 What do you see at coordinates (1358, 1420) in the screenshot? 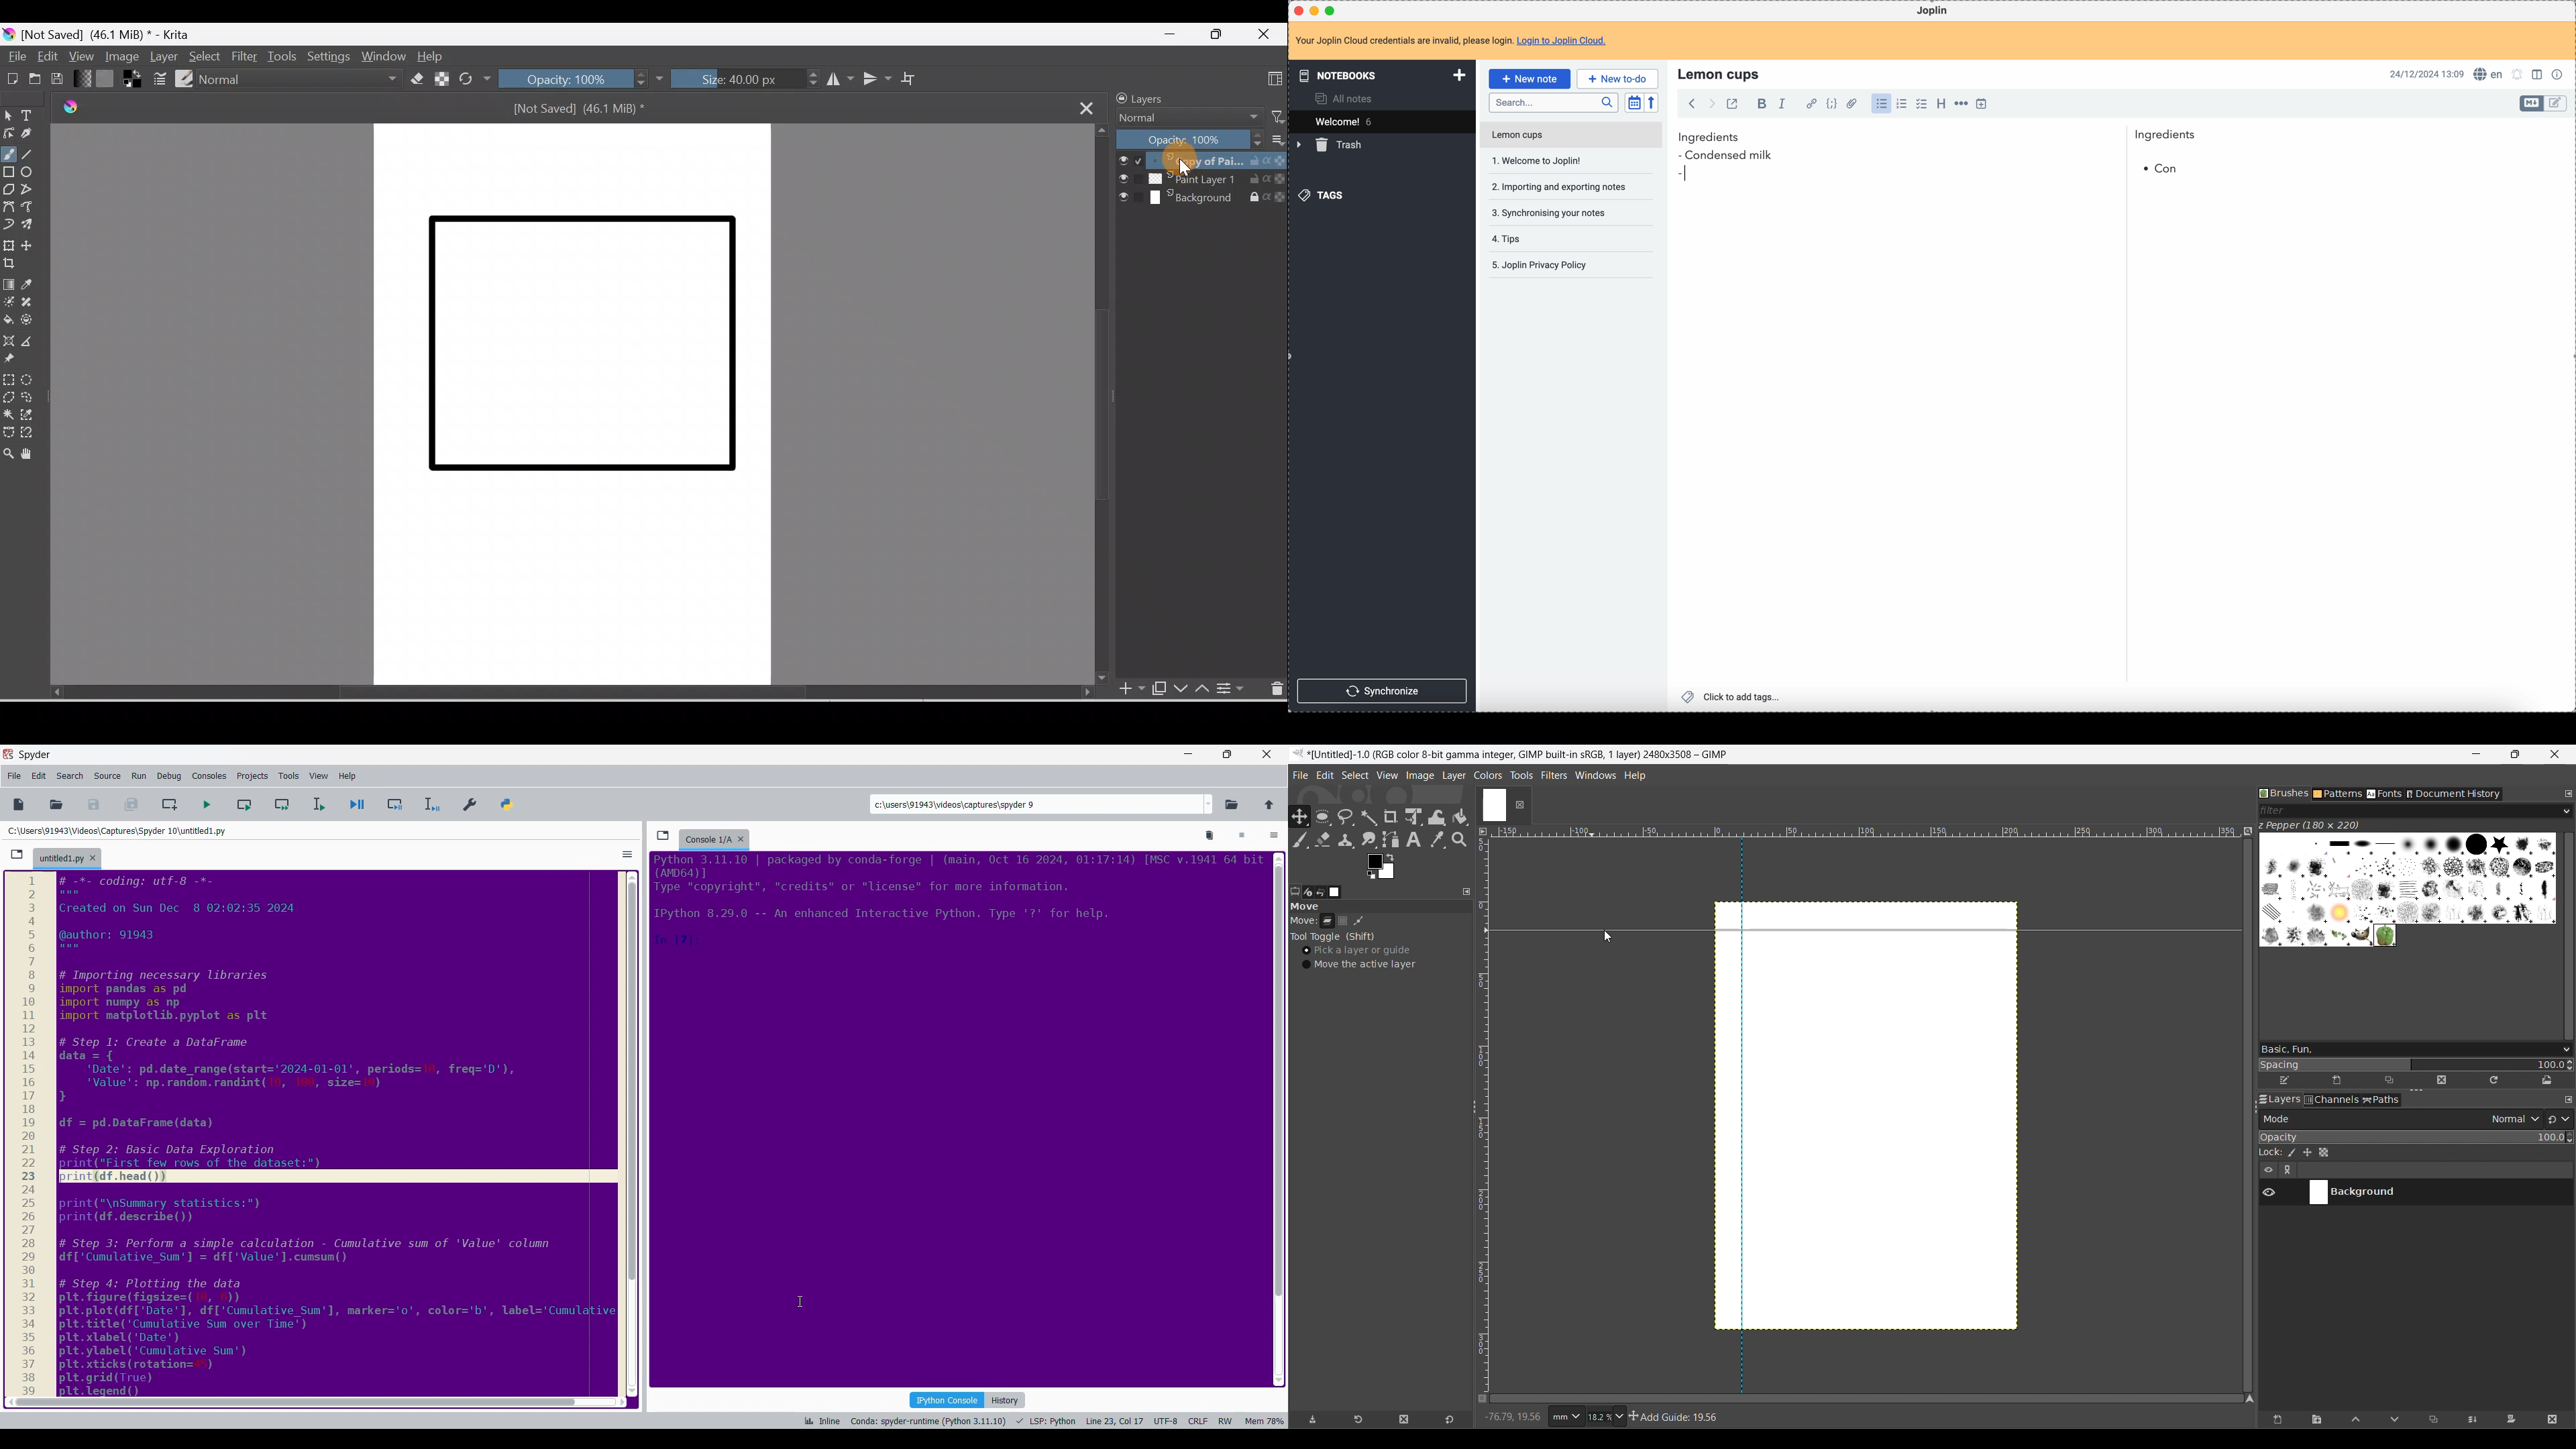
I see `Restore tool preset` at bounding box center [1358, 1420].